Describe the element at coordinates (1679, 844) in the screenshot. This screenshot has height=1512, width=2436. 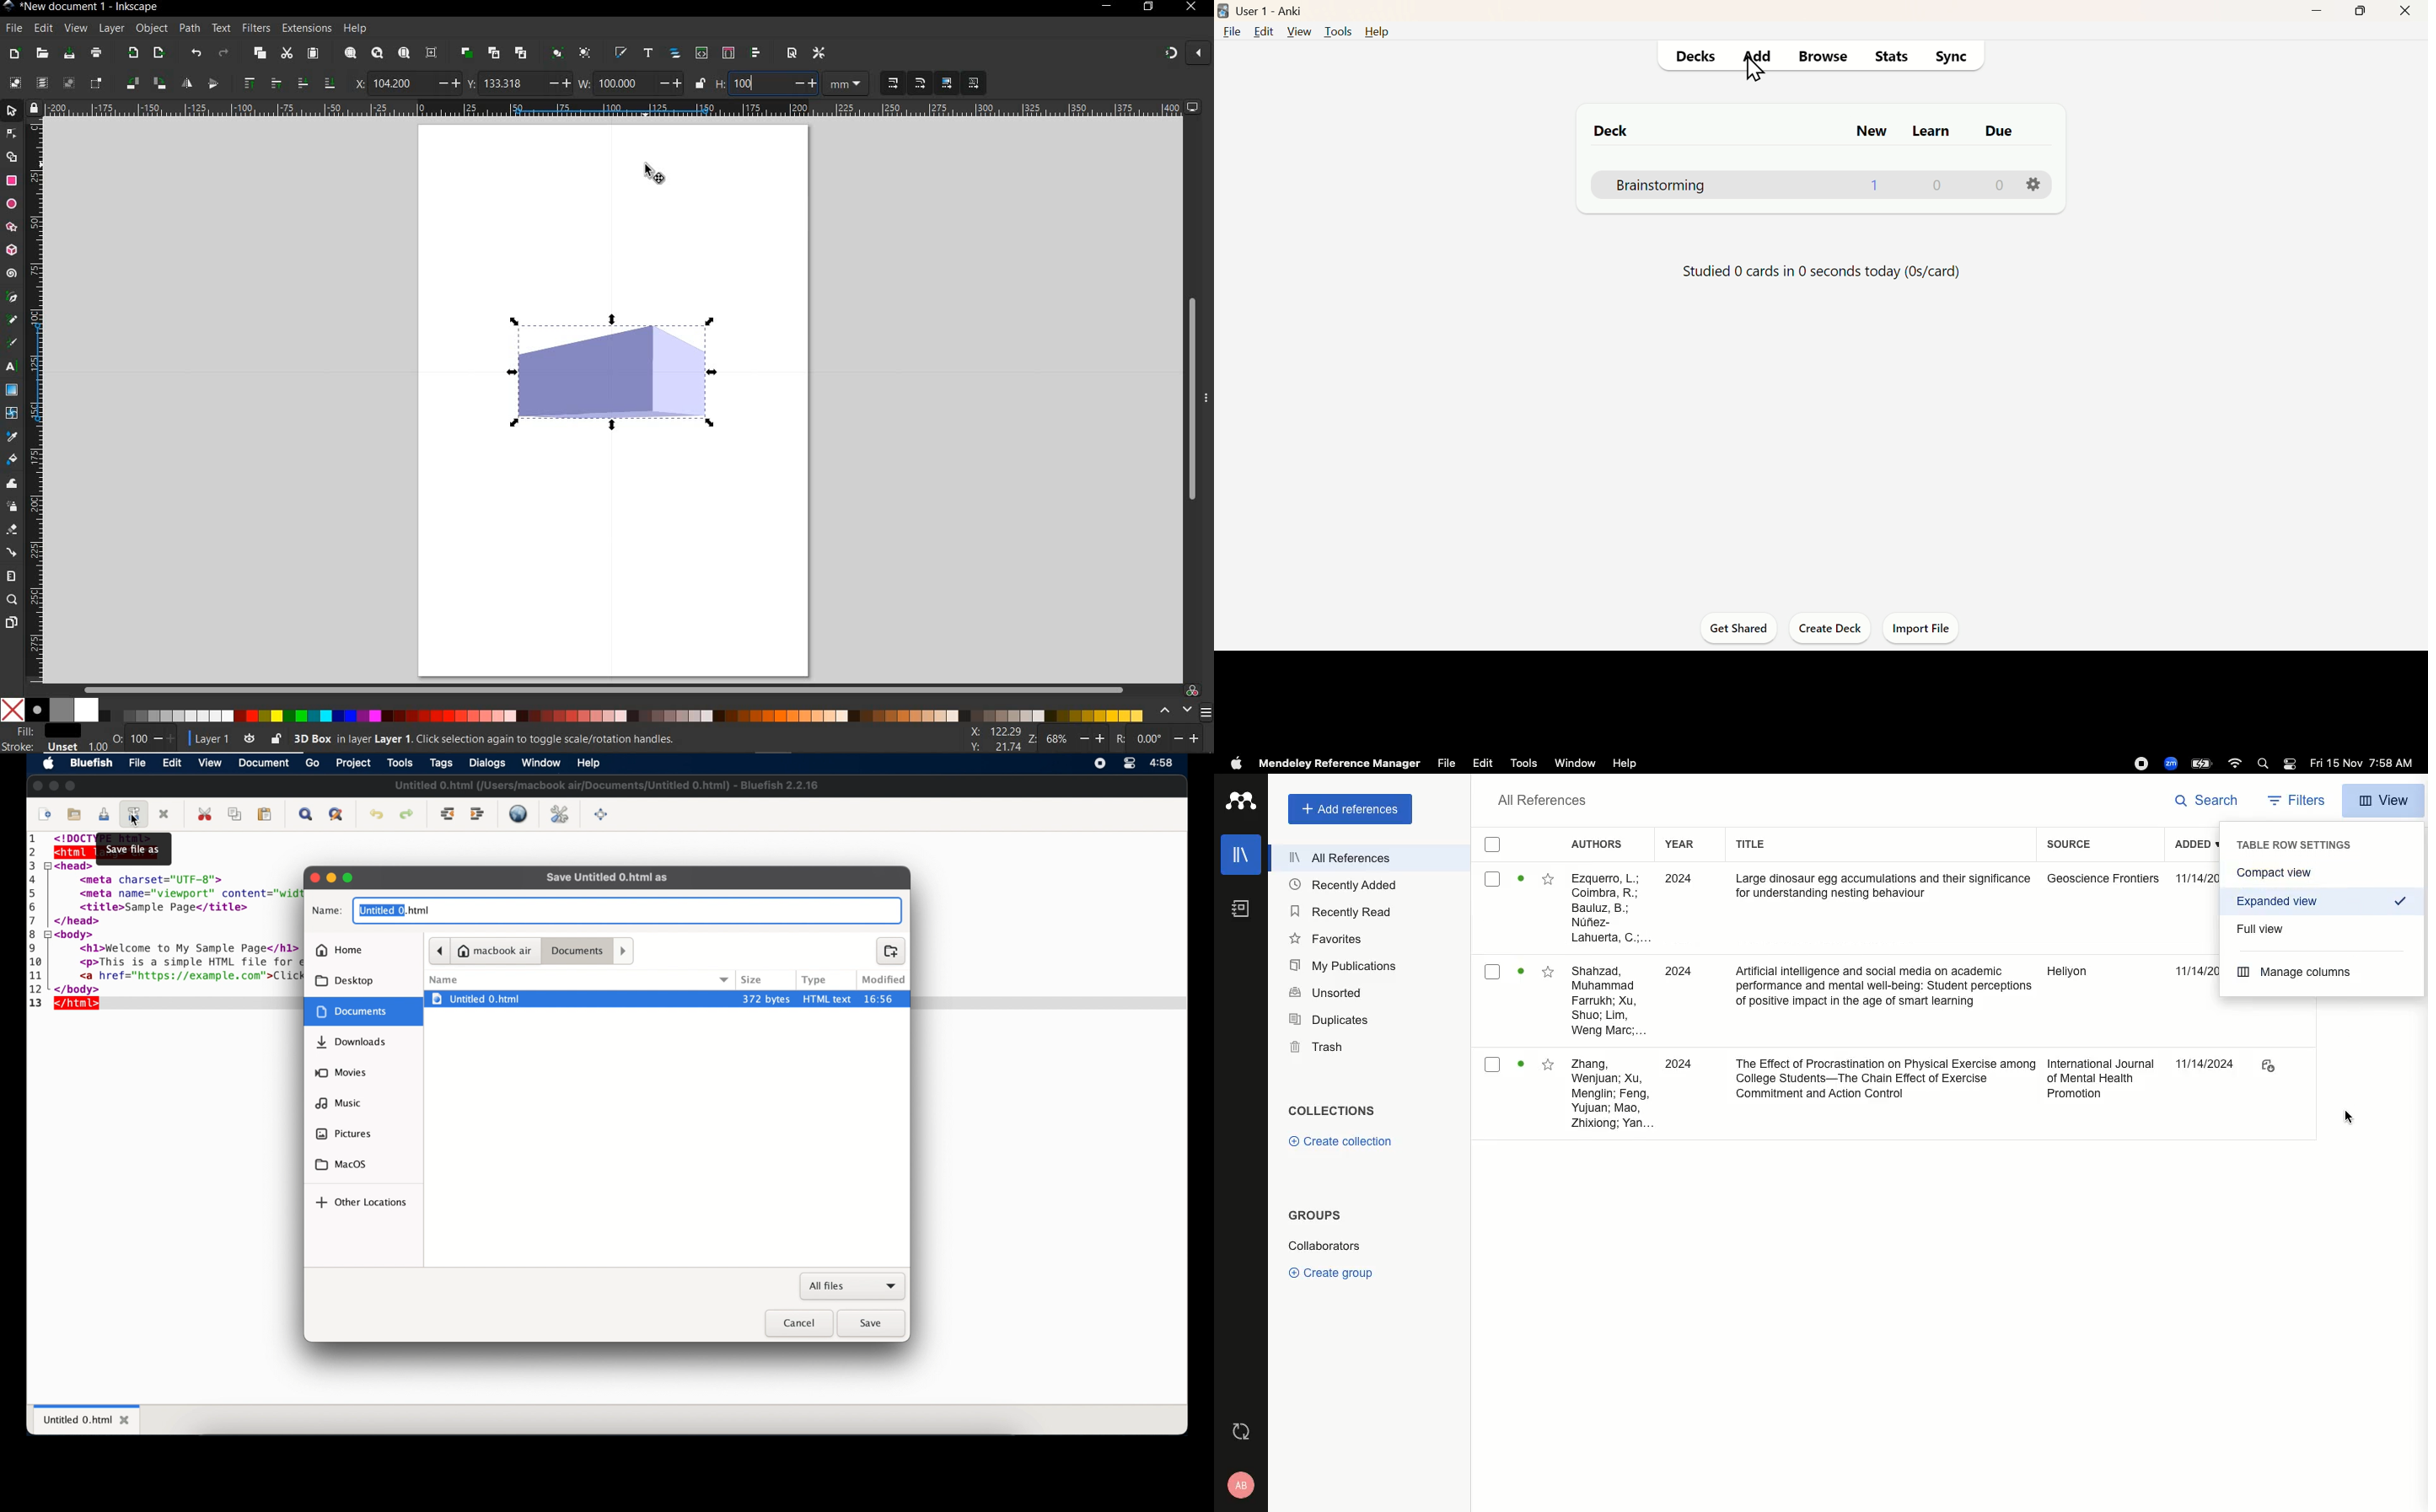
I see `Year` at that location.